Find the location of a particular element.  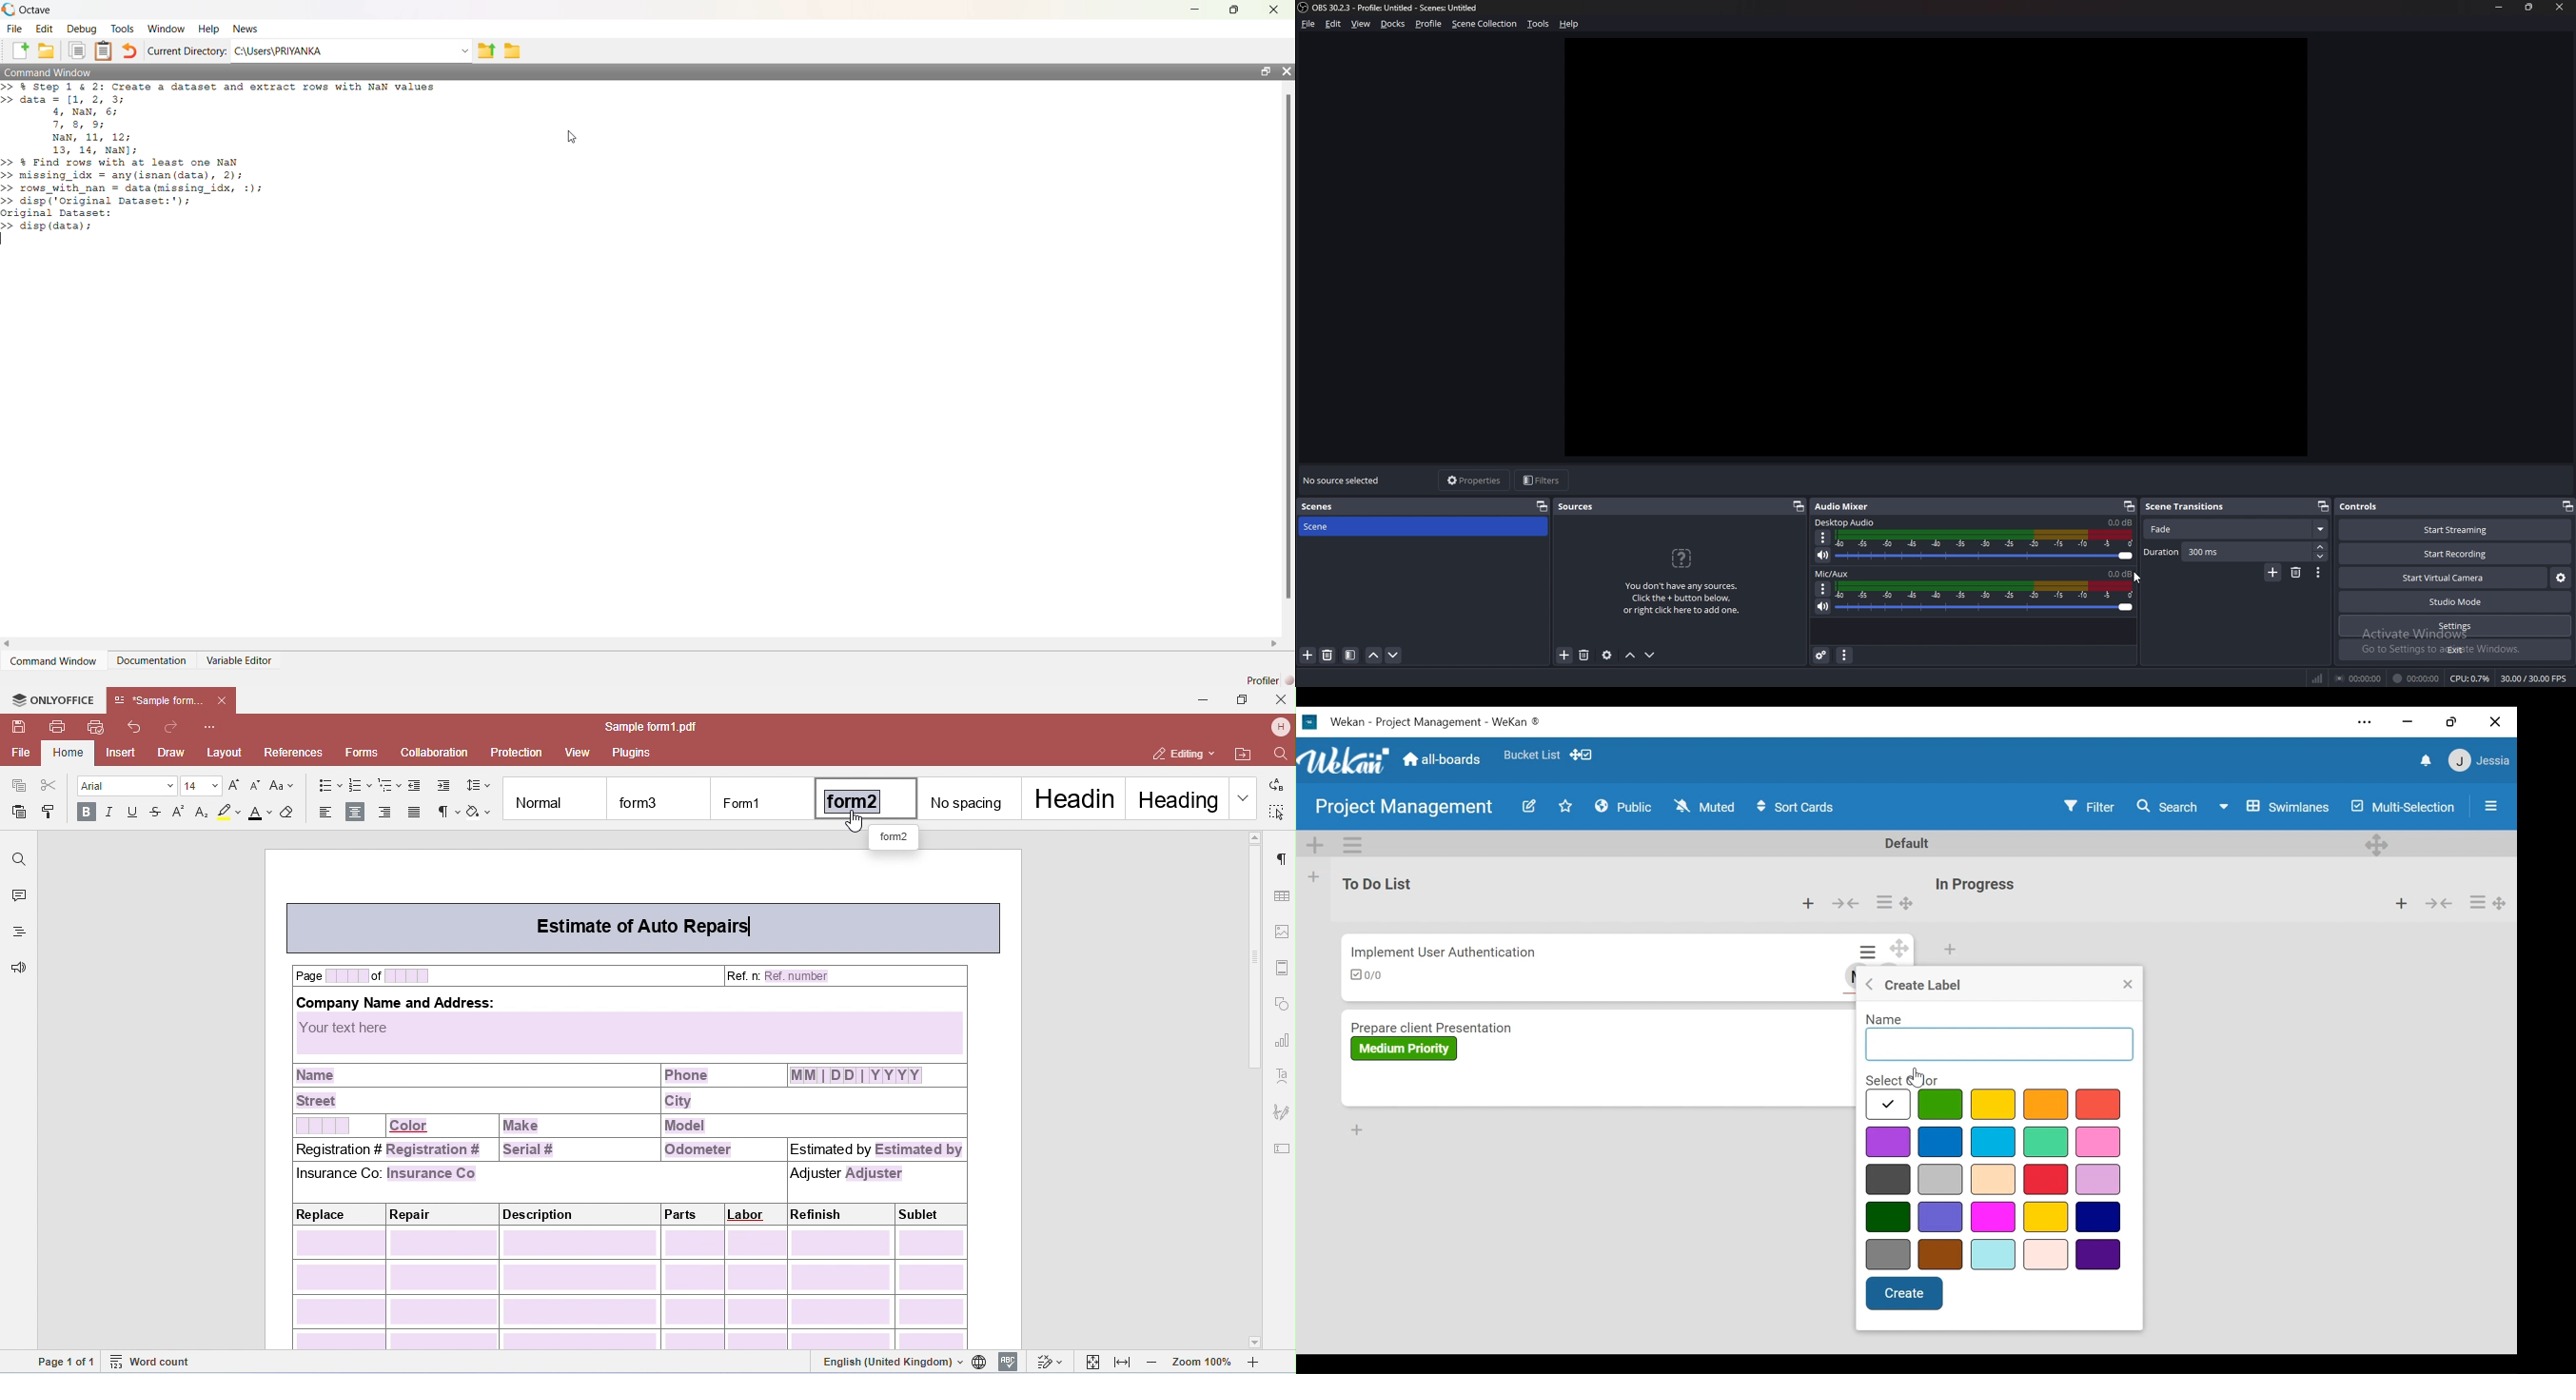

resize is located at coordinates (2530, 6).